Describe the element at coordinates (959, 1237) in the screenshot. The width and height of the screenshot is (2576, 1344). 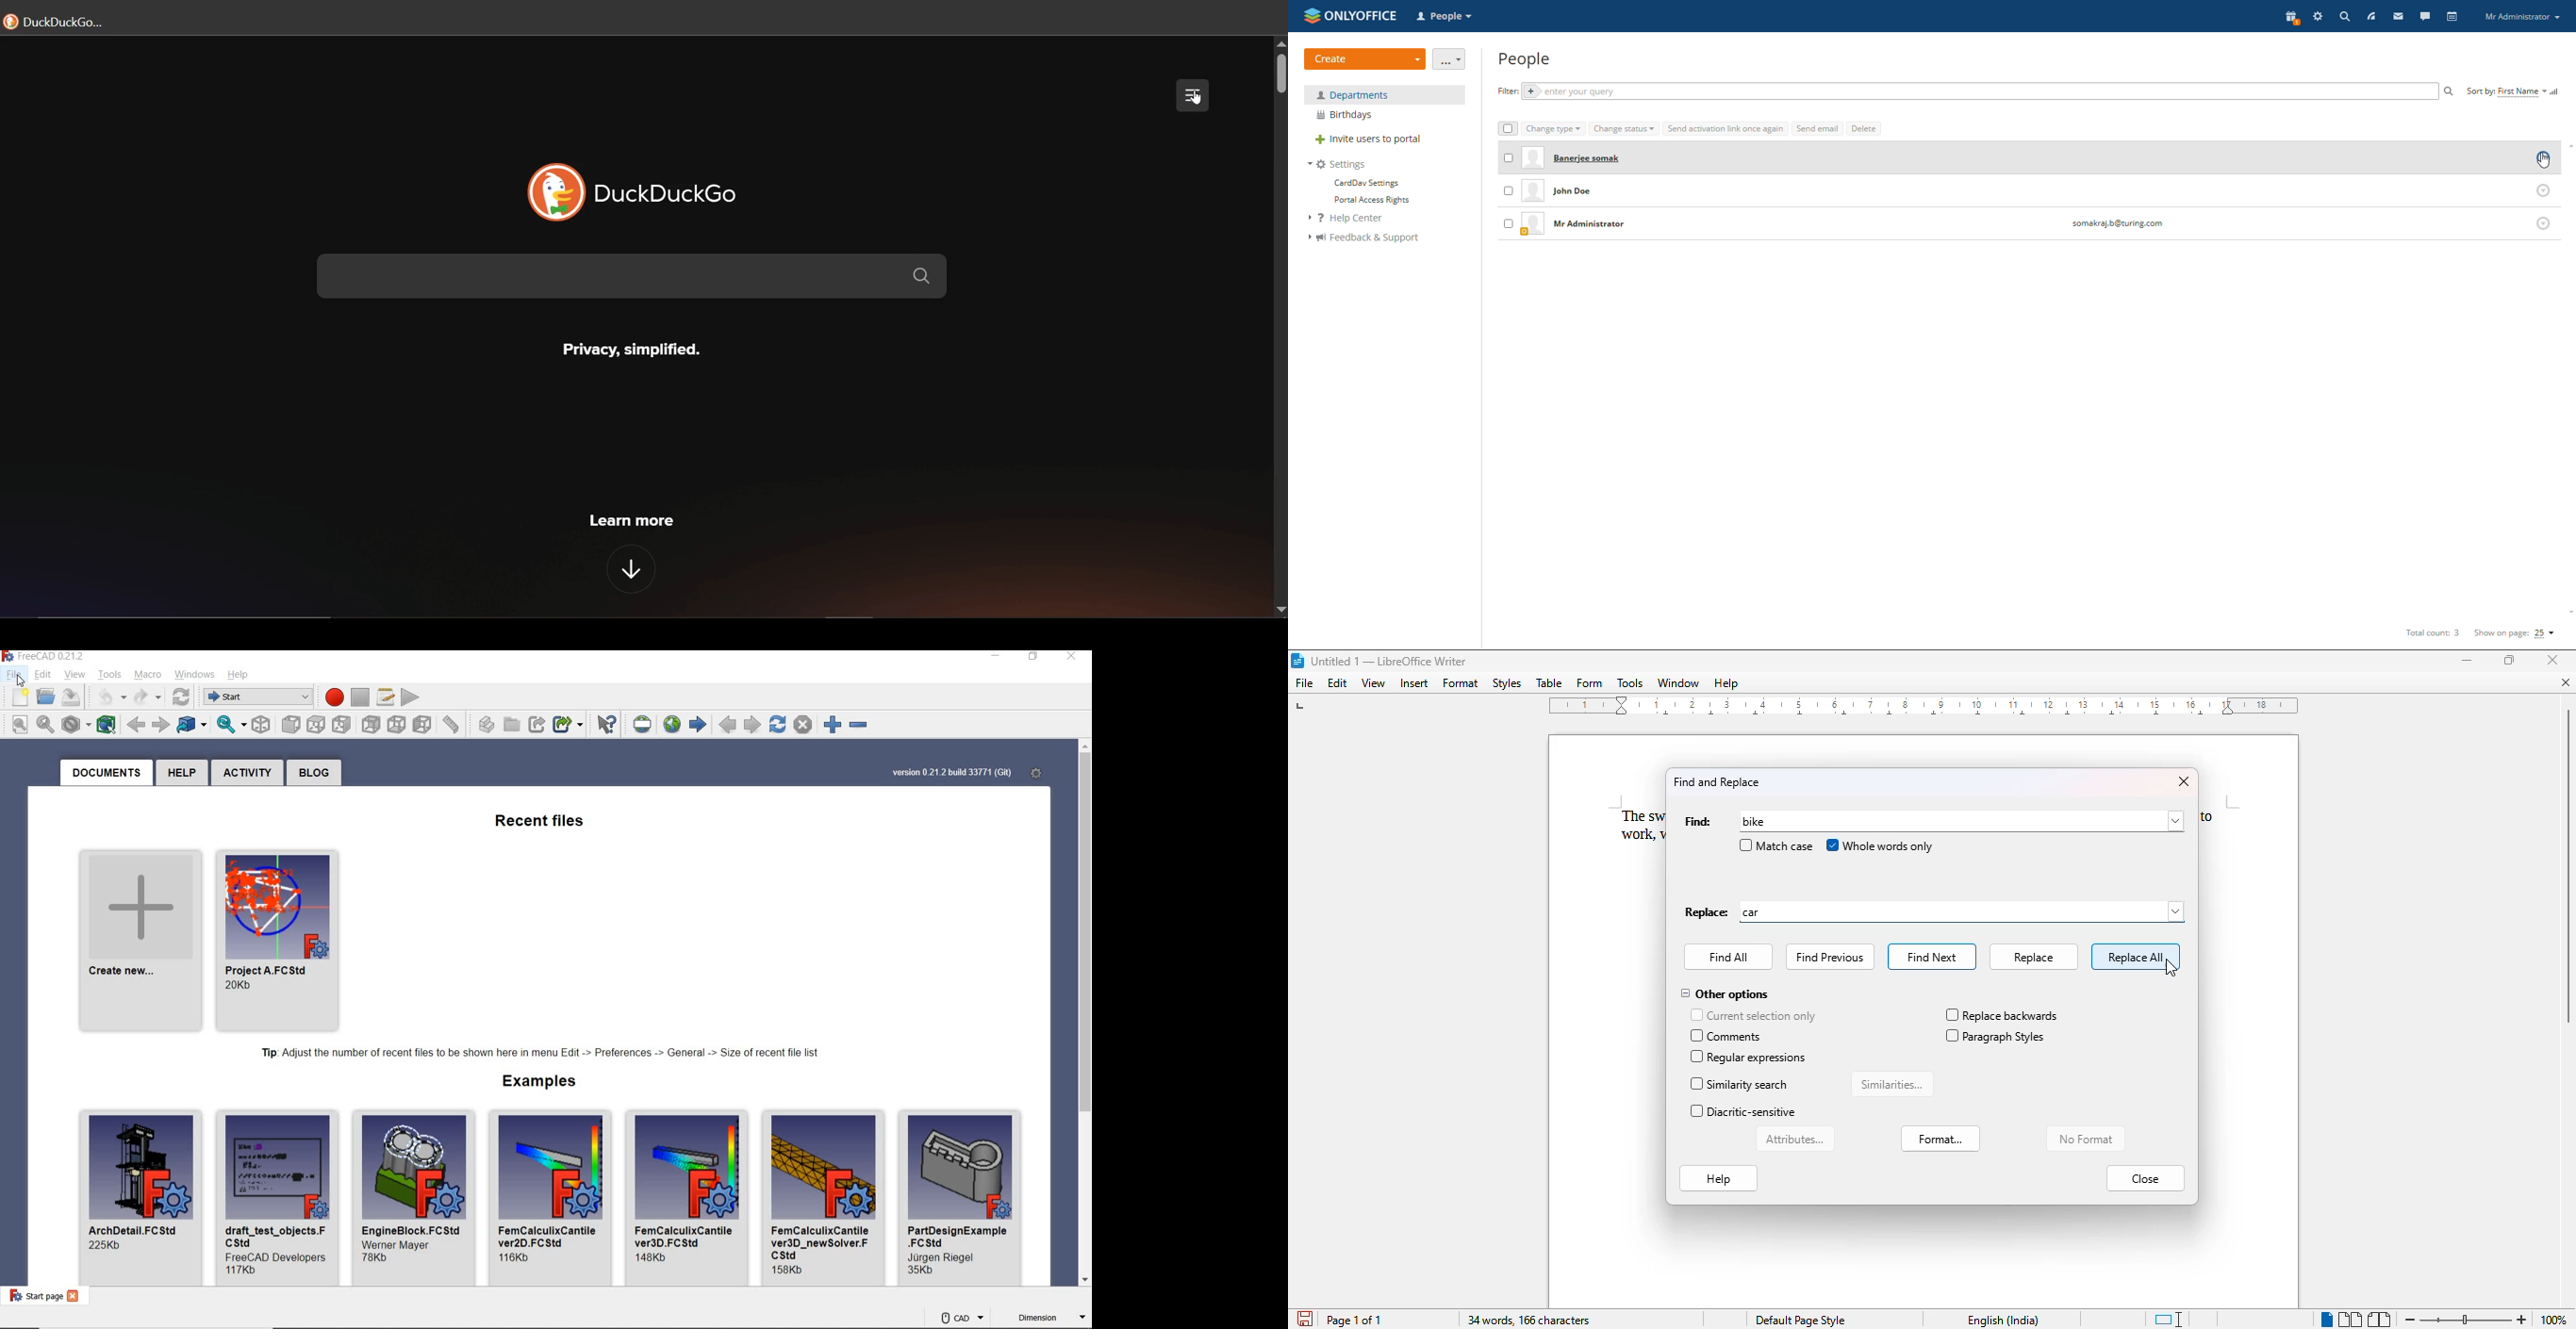
I see `name` at that location.